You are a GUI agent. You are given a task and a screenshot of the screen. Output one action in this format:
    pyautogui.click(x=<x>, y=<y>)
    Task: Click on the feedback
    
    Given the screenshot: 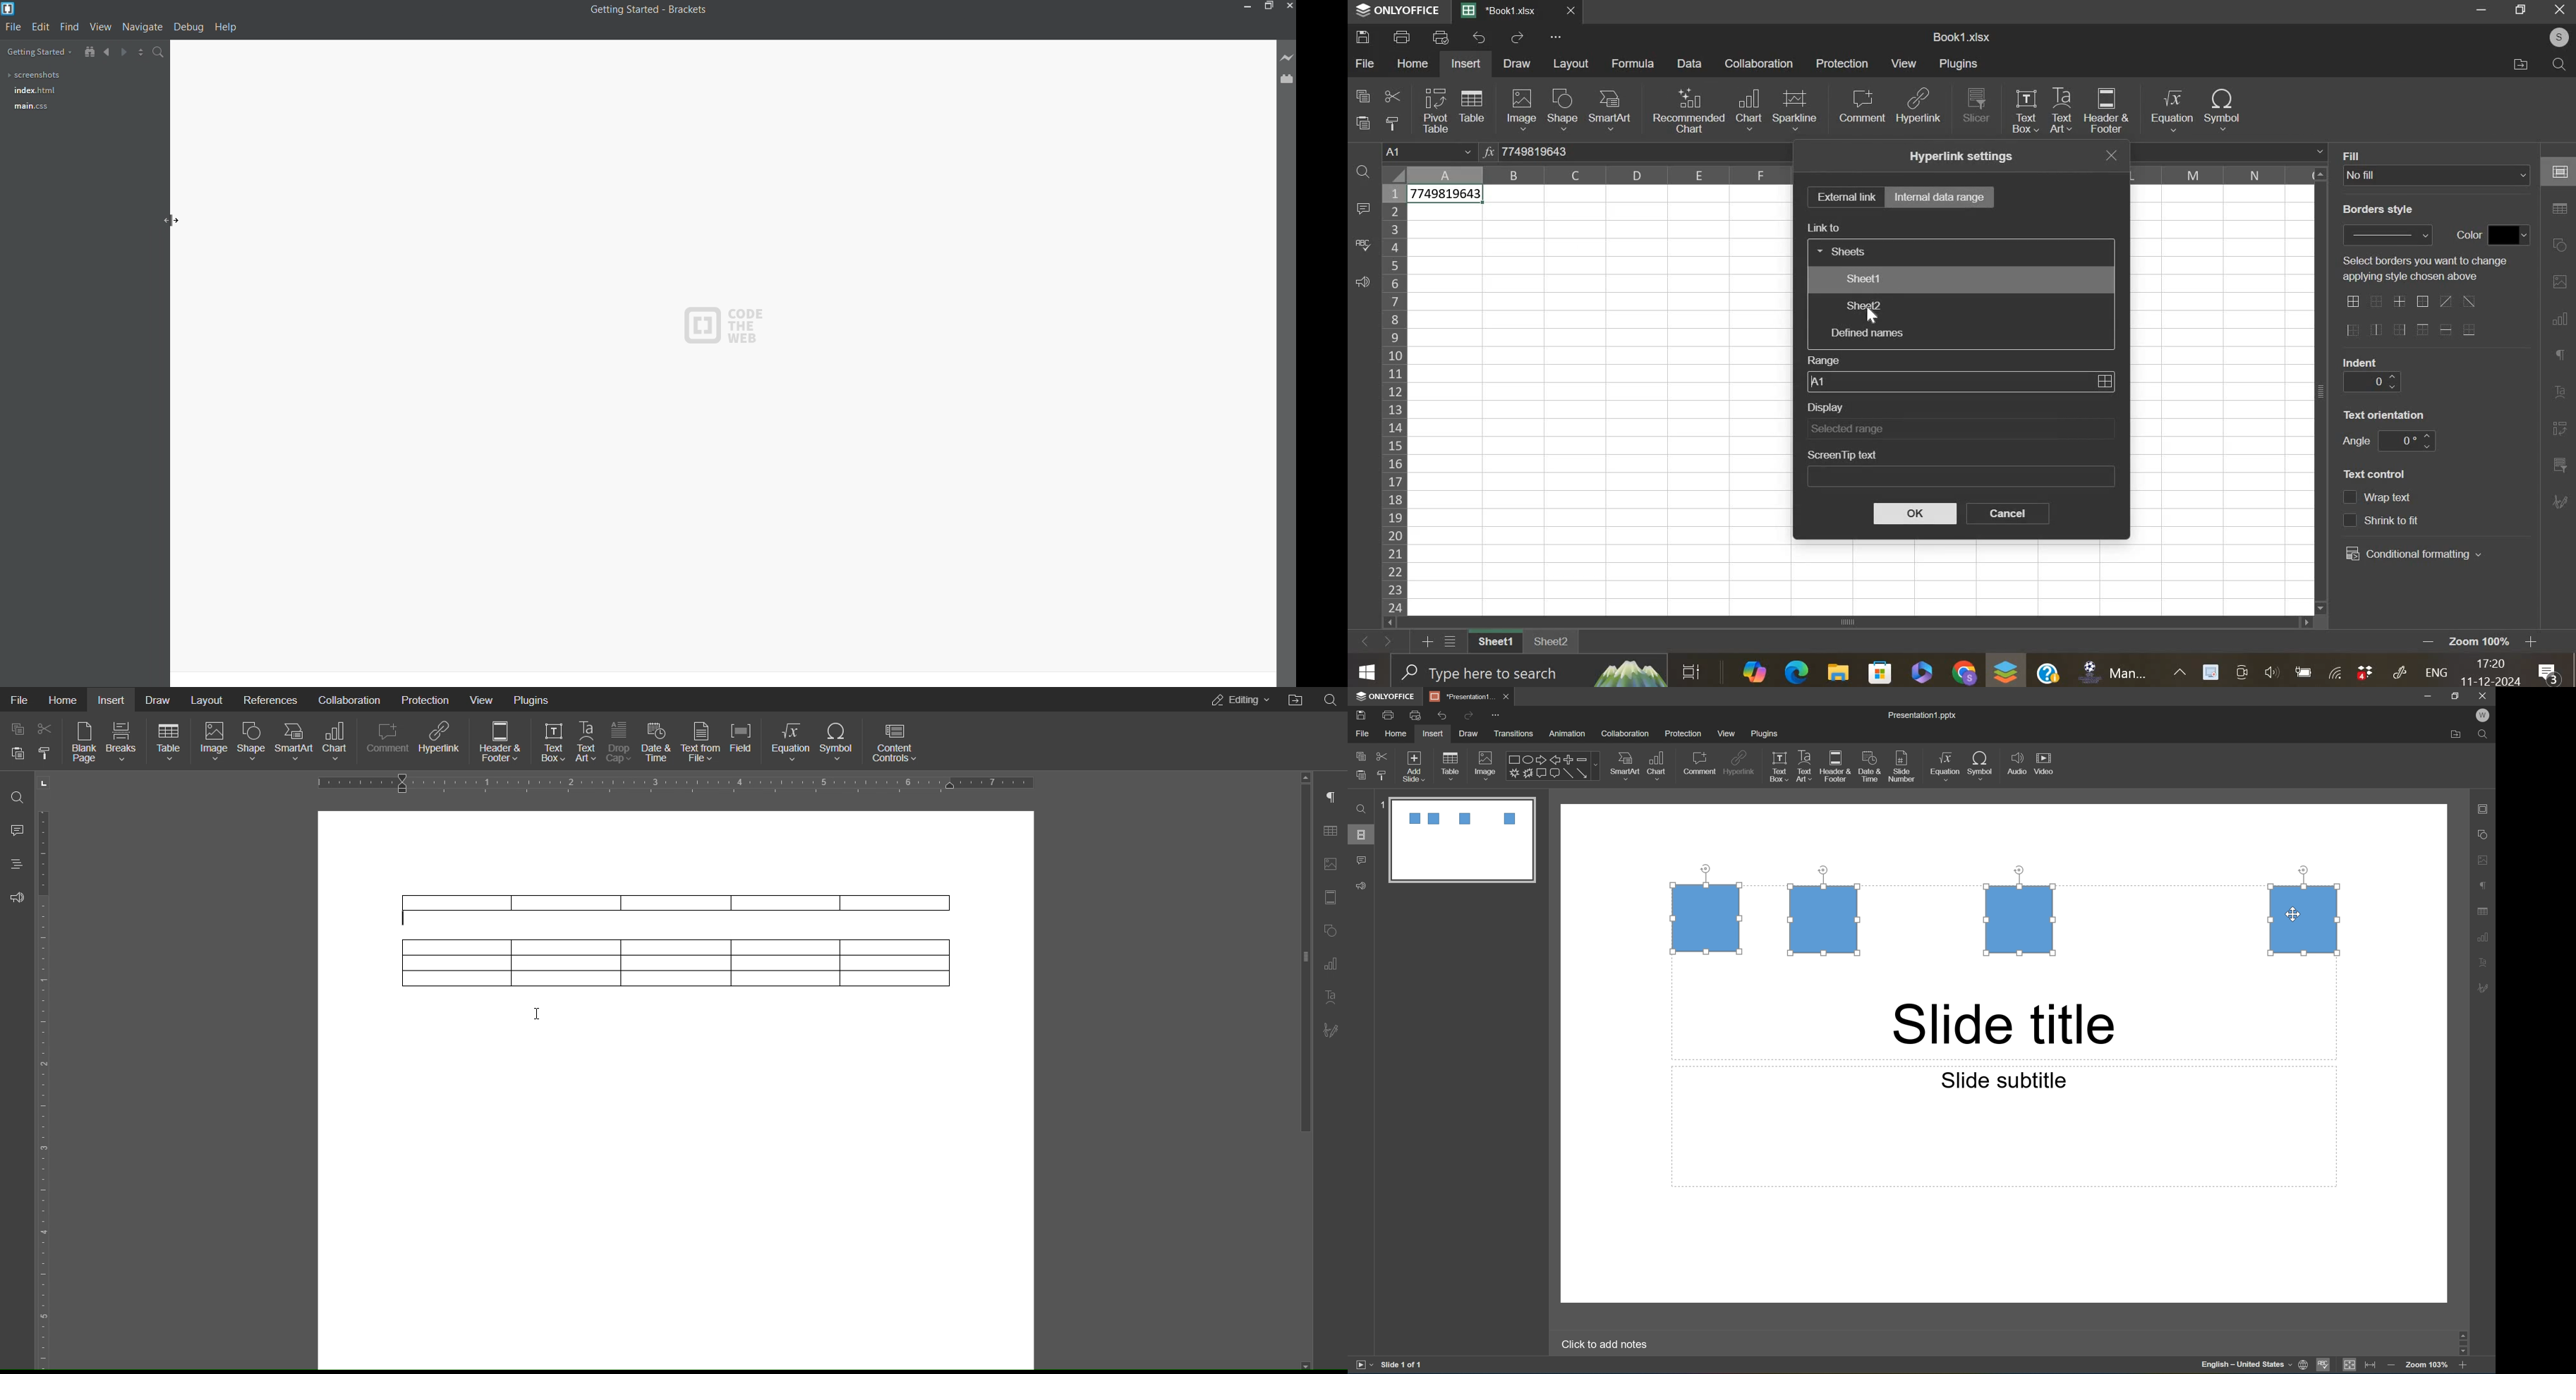 What is the action you would take?
    pyautogui.click(x=1362, y=282)
    